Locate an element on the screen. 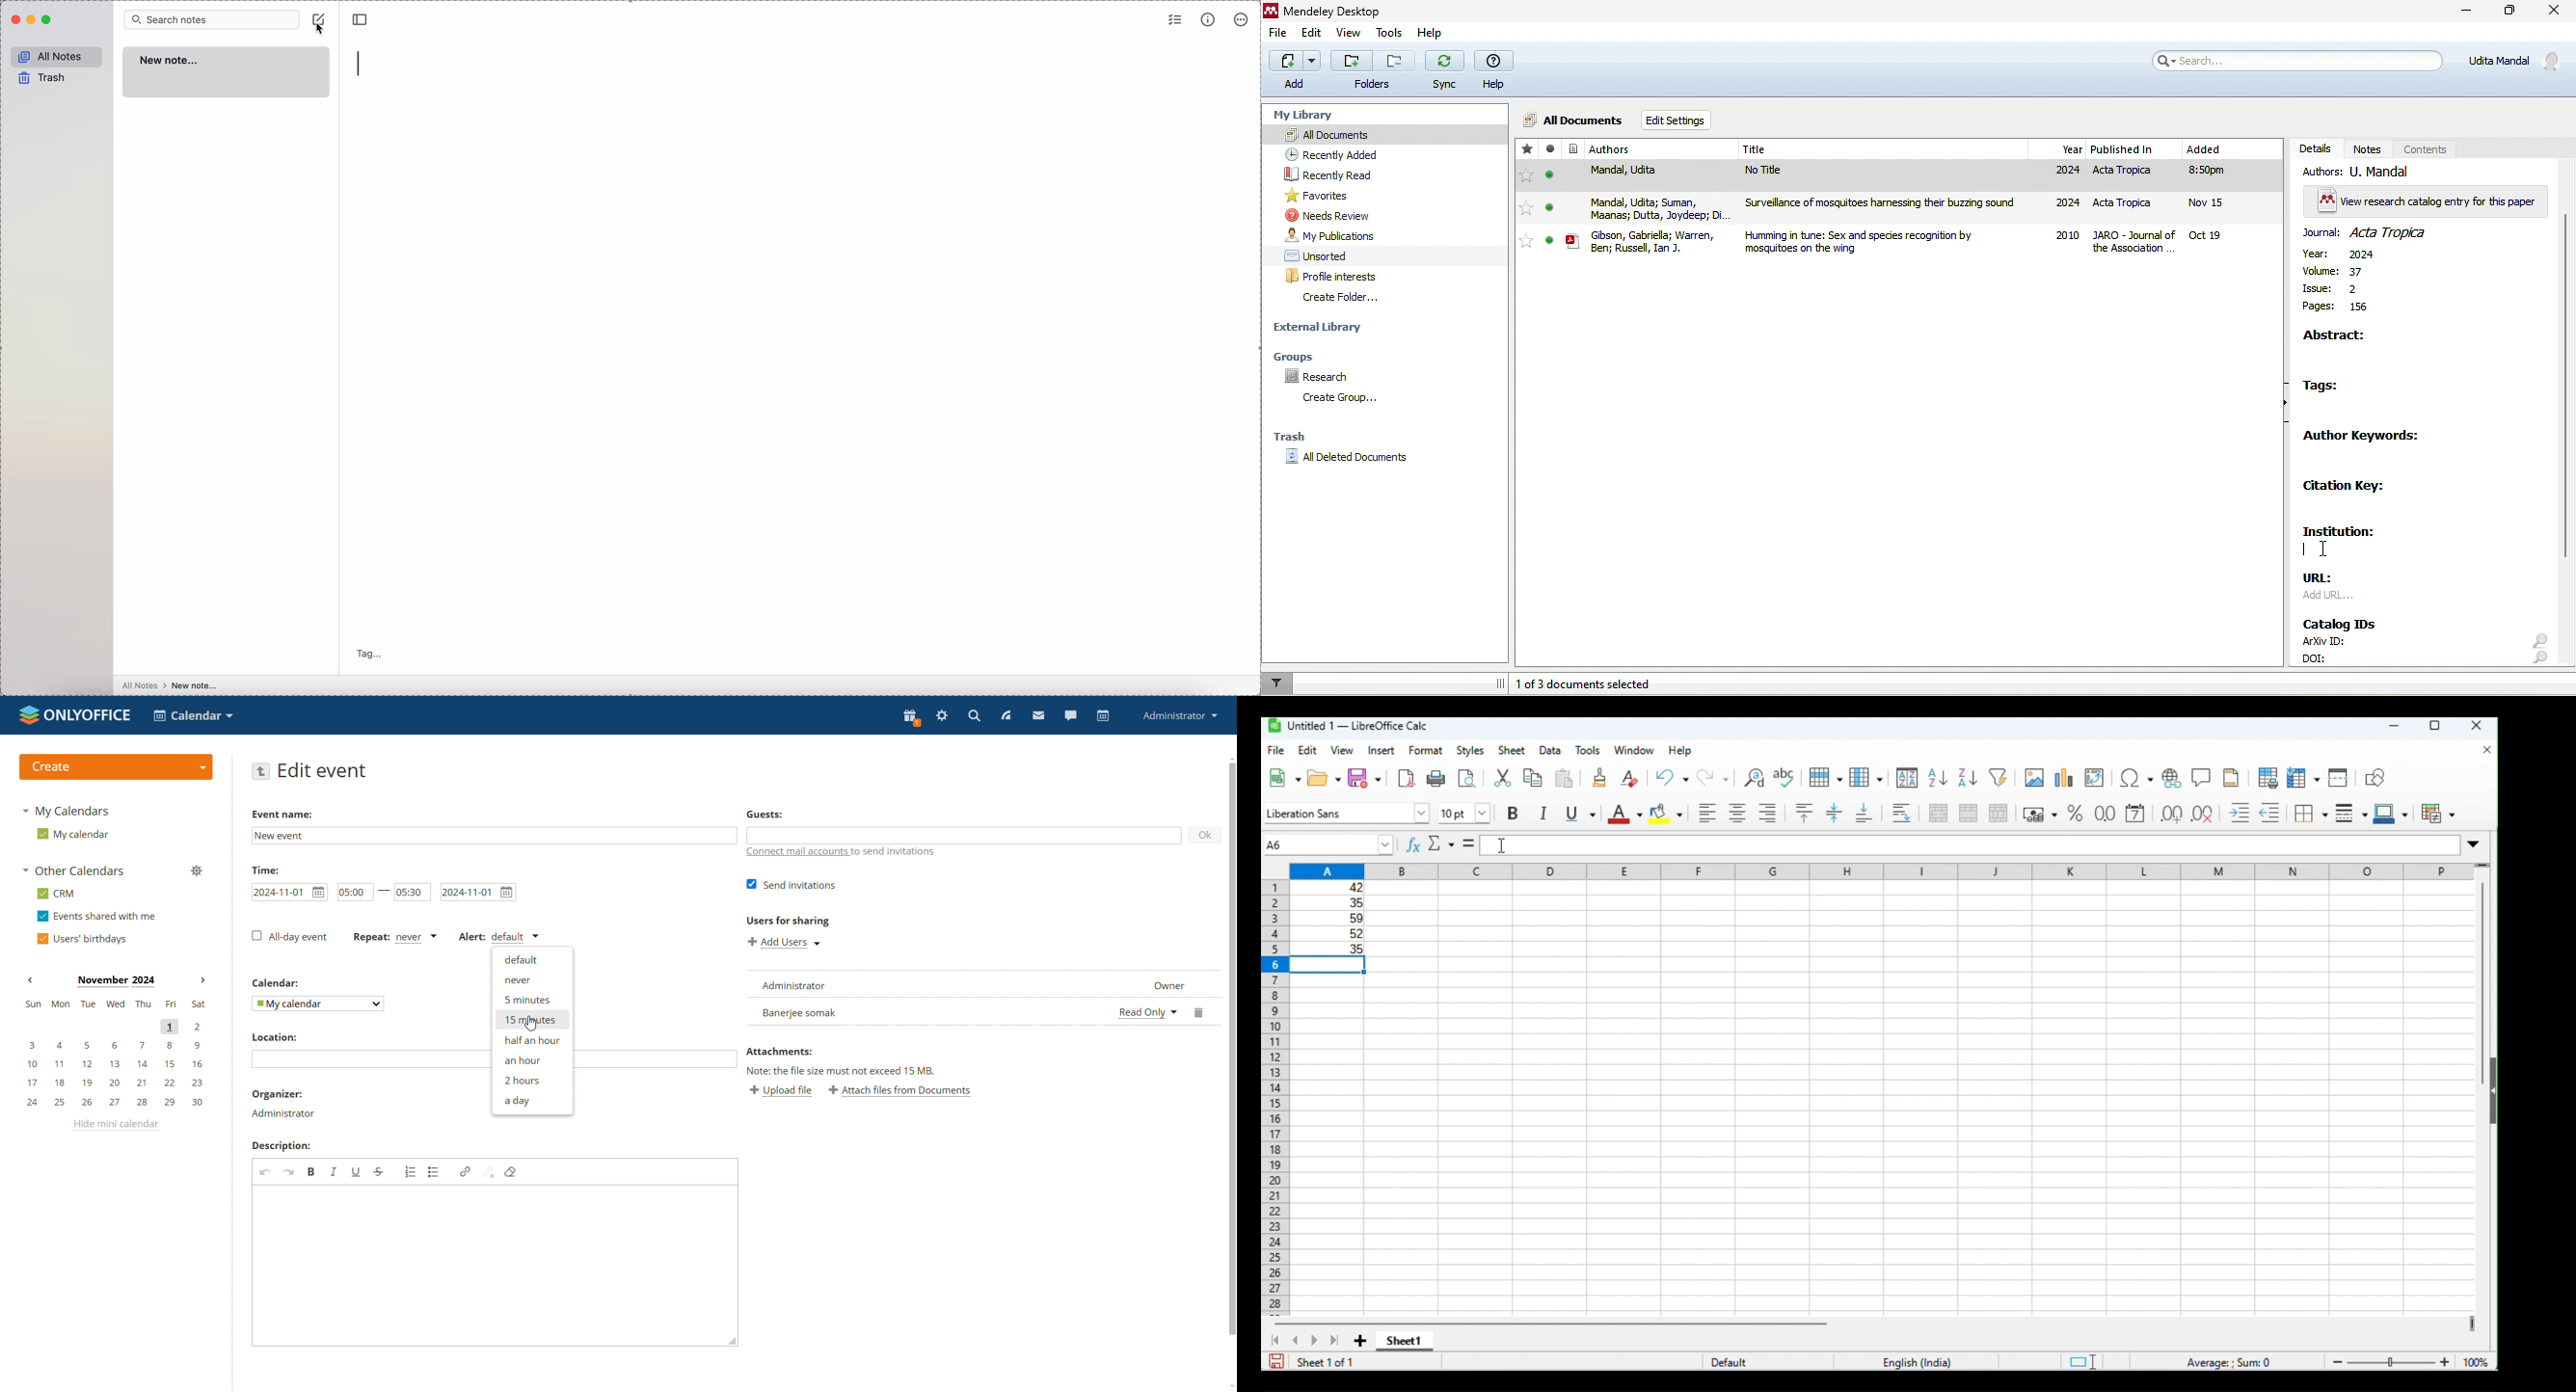 The image size is (2576, 1400). italics is located at coordinates (1545, 813).